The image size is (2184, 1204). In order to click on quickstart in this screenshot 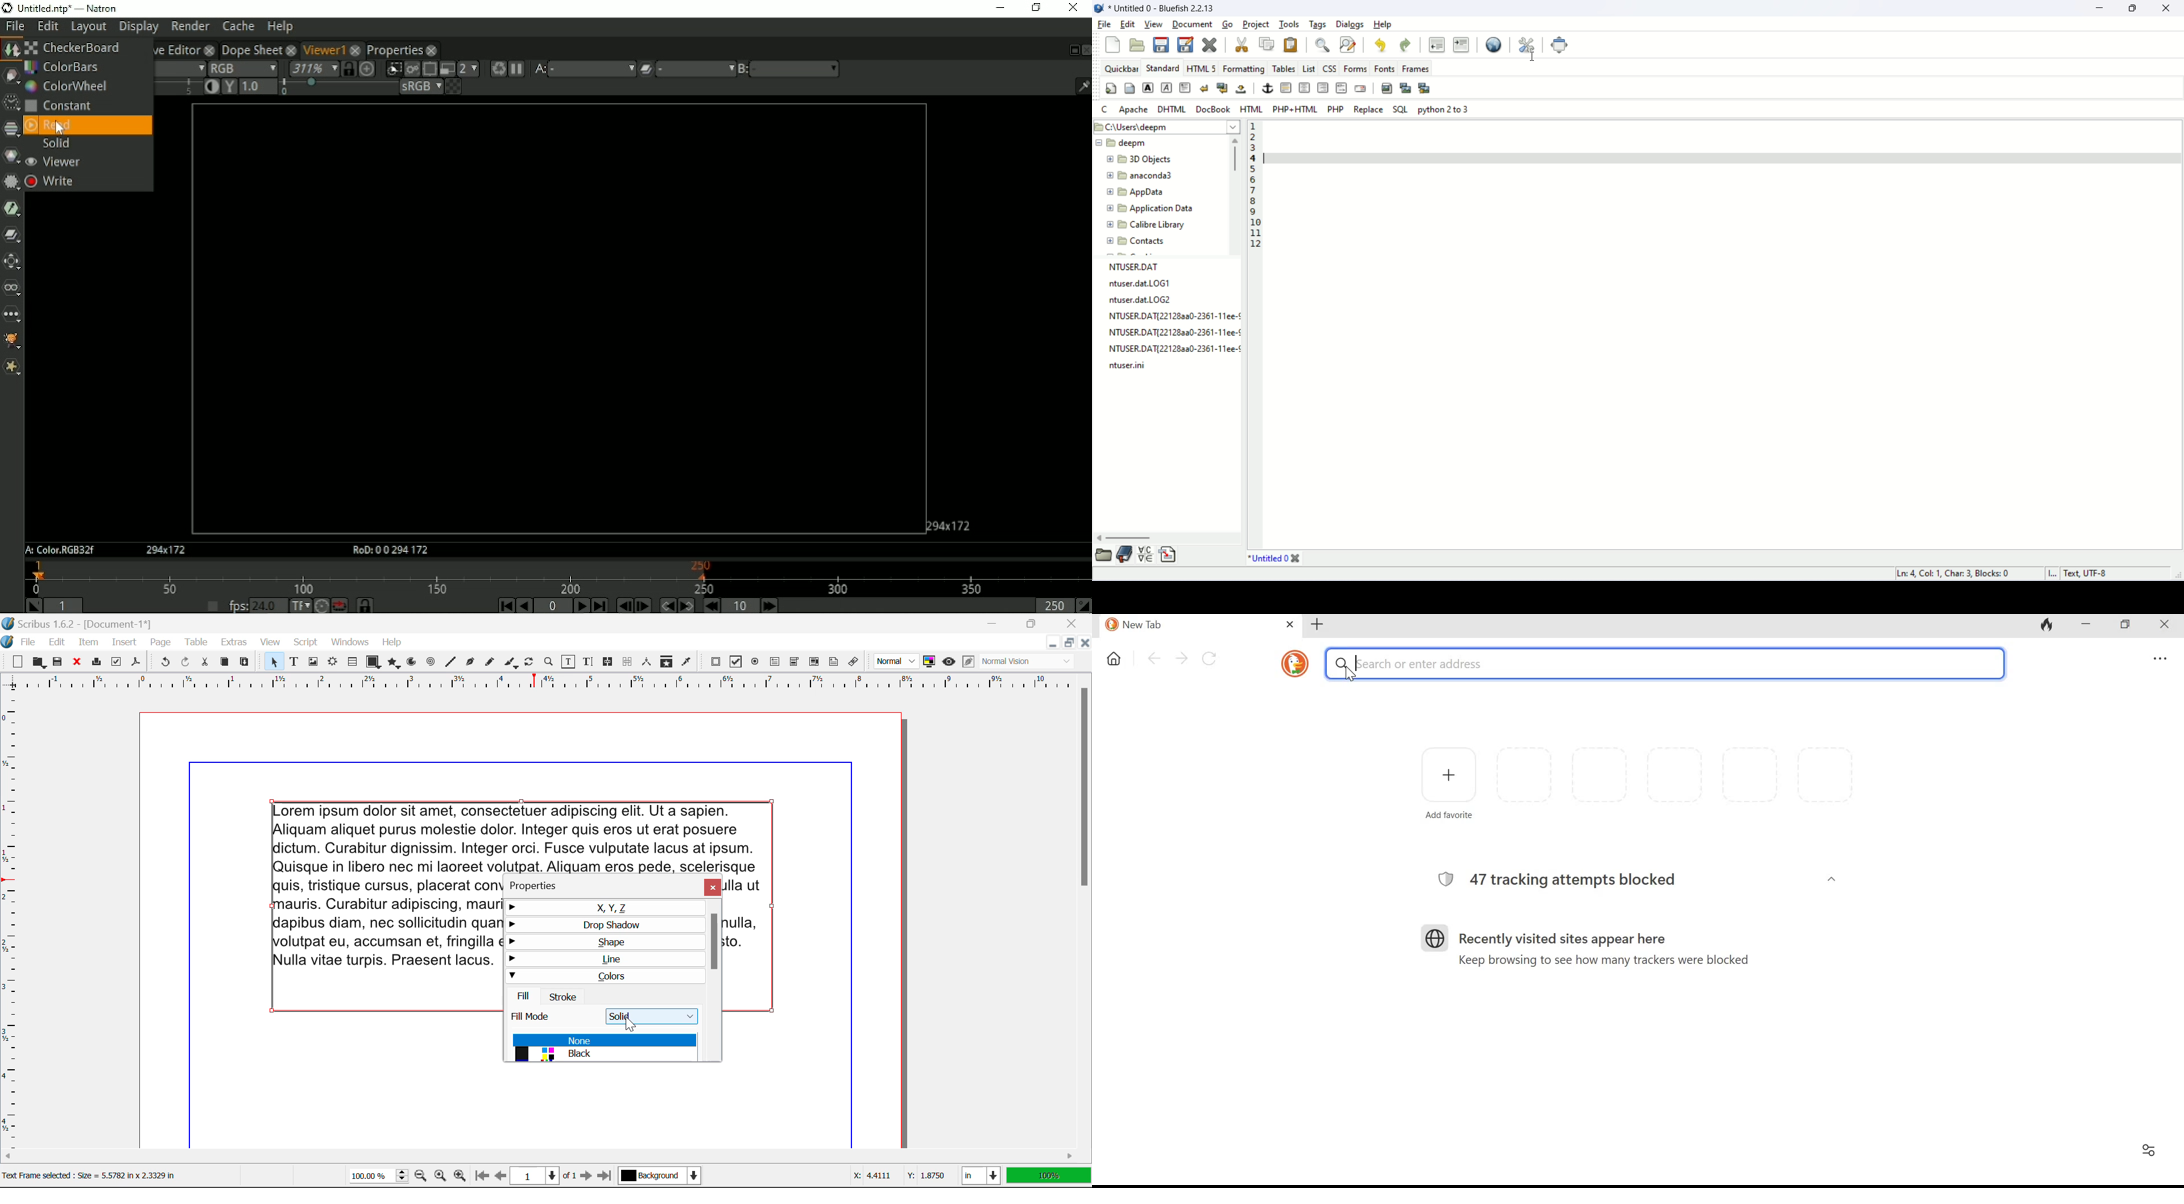, I will do `click(1112, 89)`.